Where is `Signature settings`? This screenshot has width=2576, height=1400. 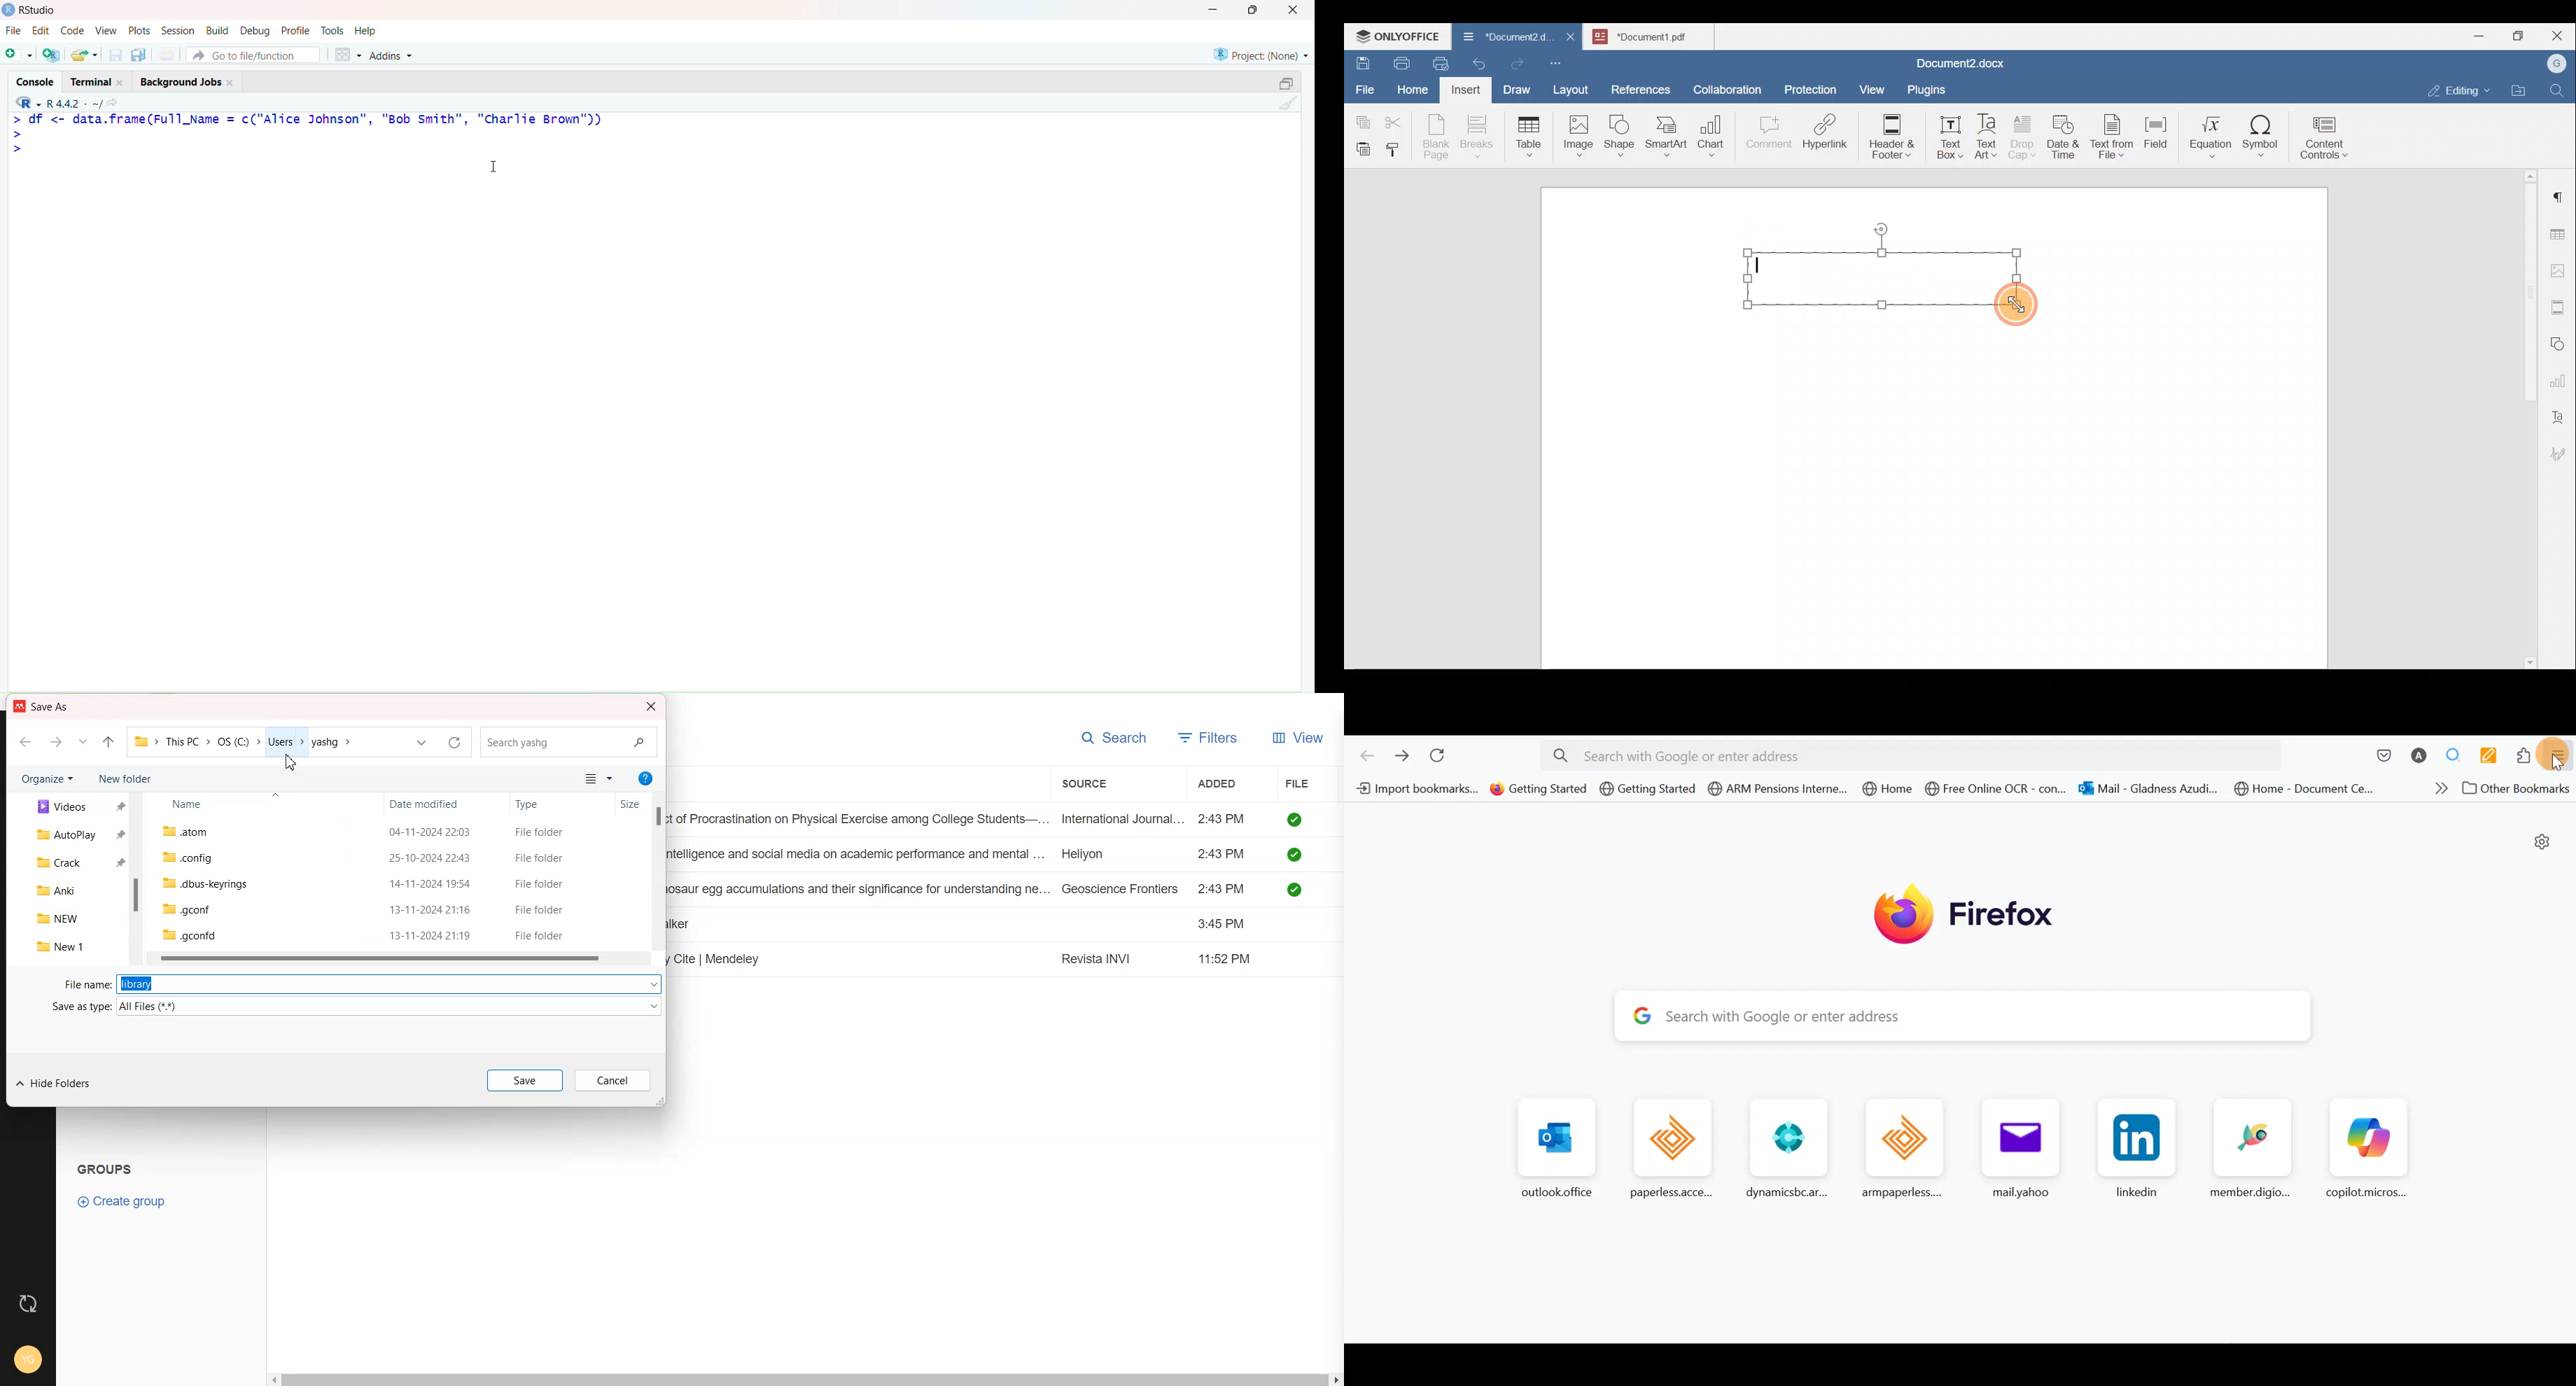 Signature settings is located at coordinates (2561, 449).